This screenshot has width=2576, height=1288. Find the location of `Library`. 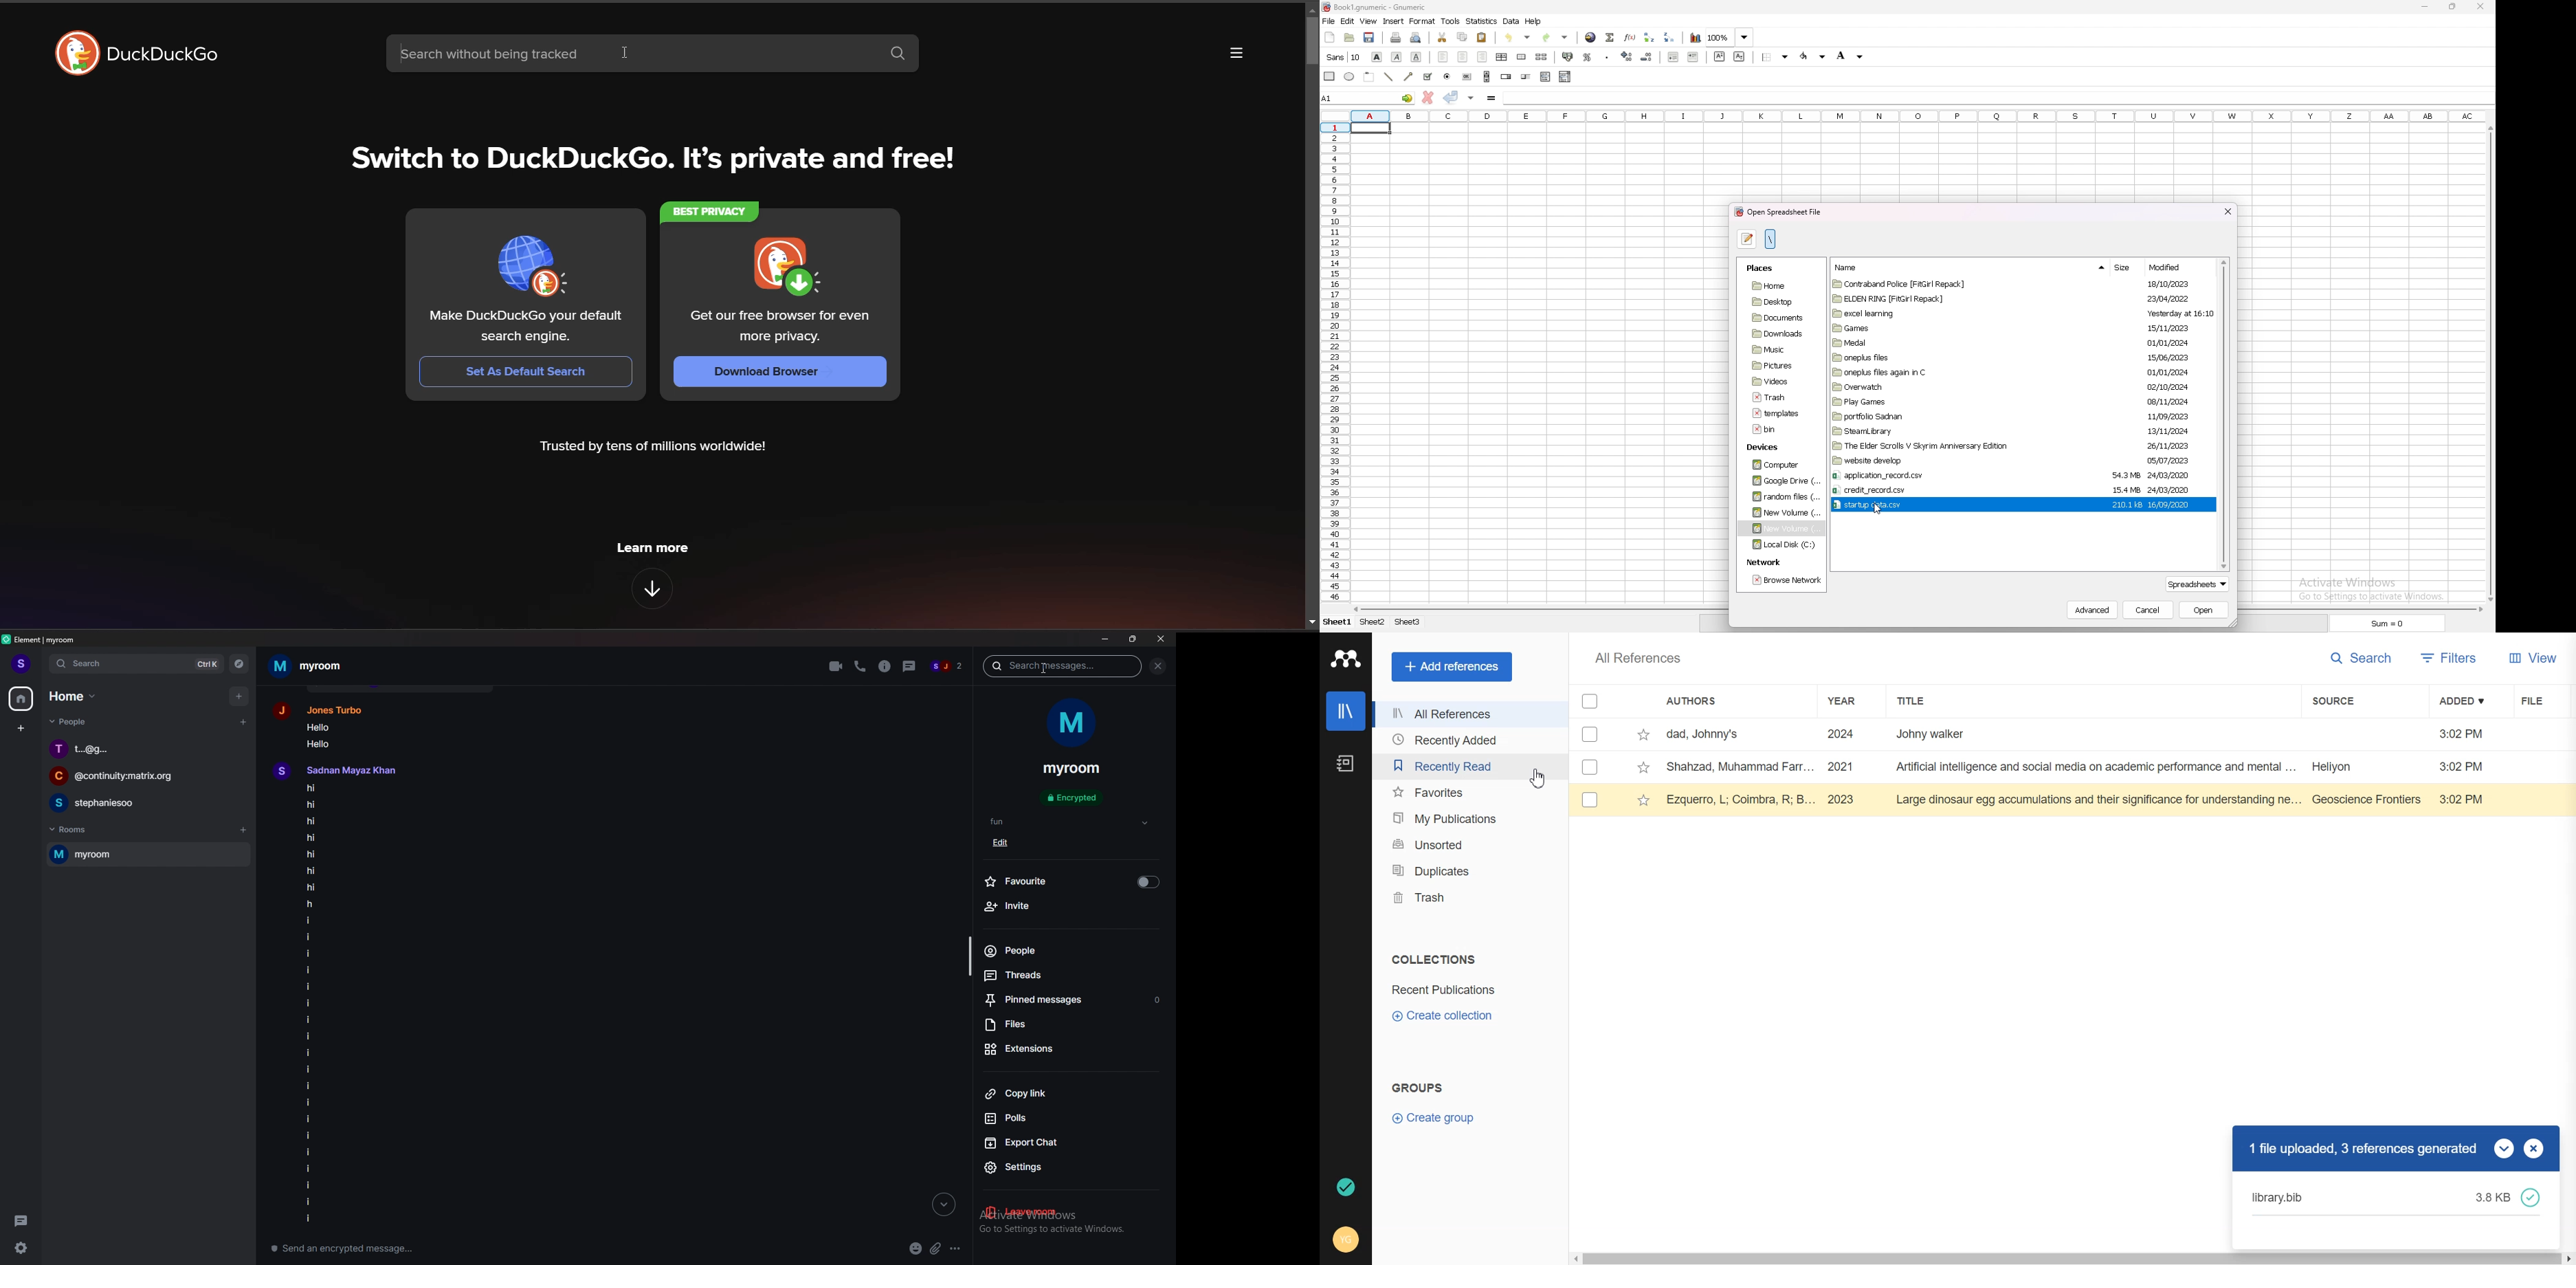

Library is located at coordinates (1345, 712).